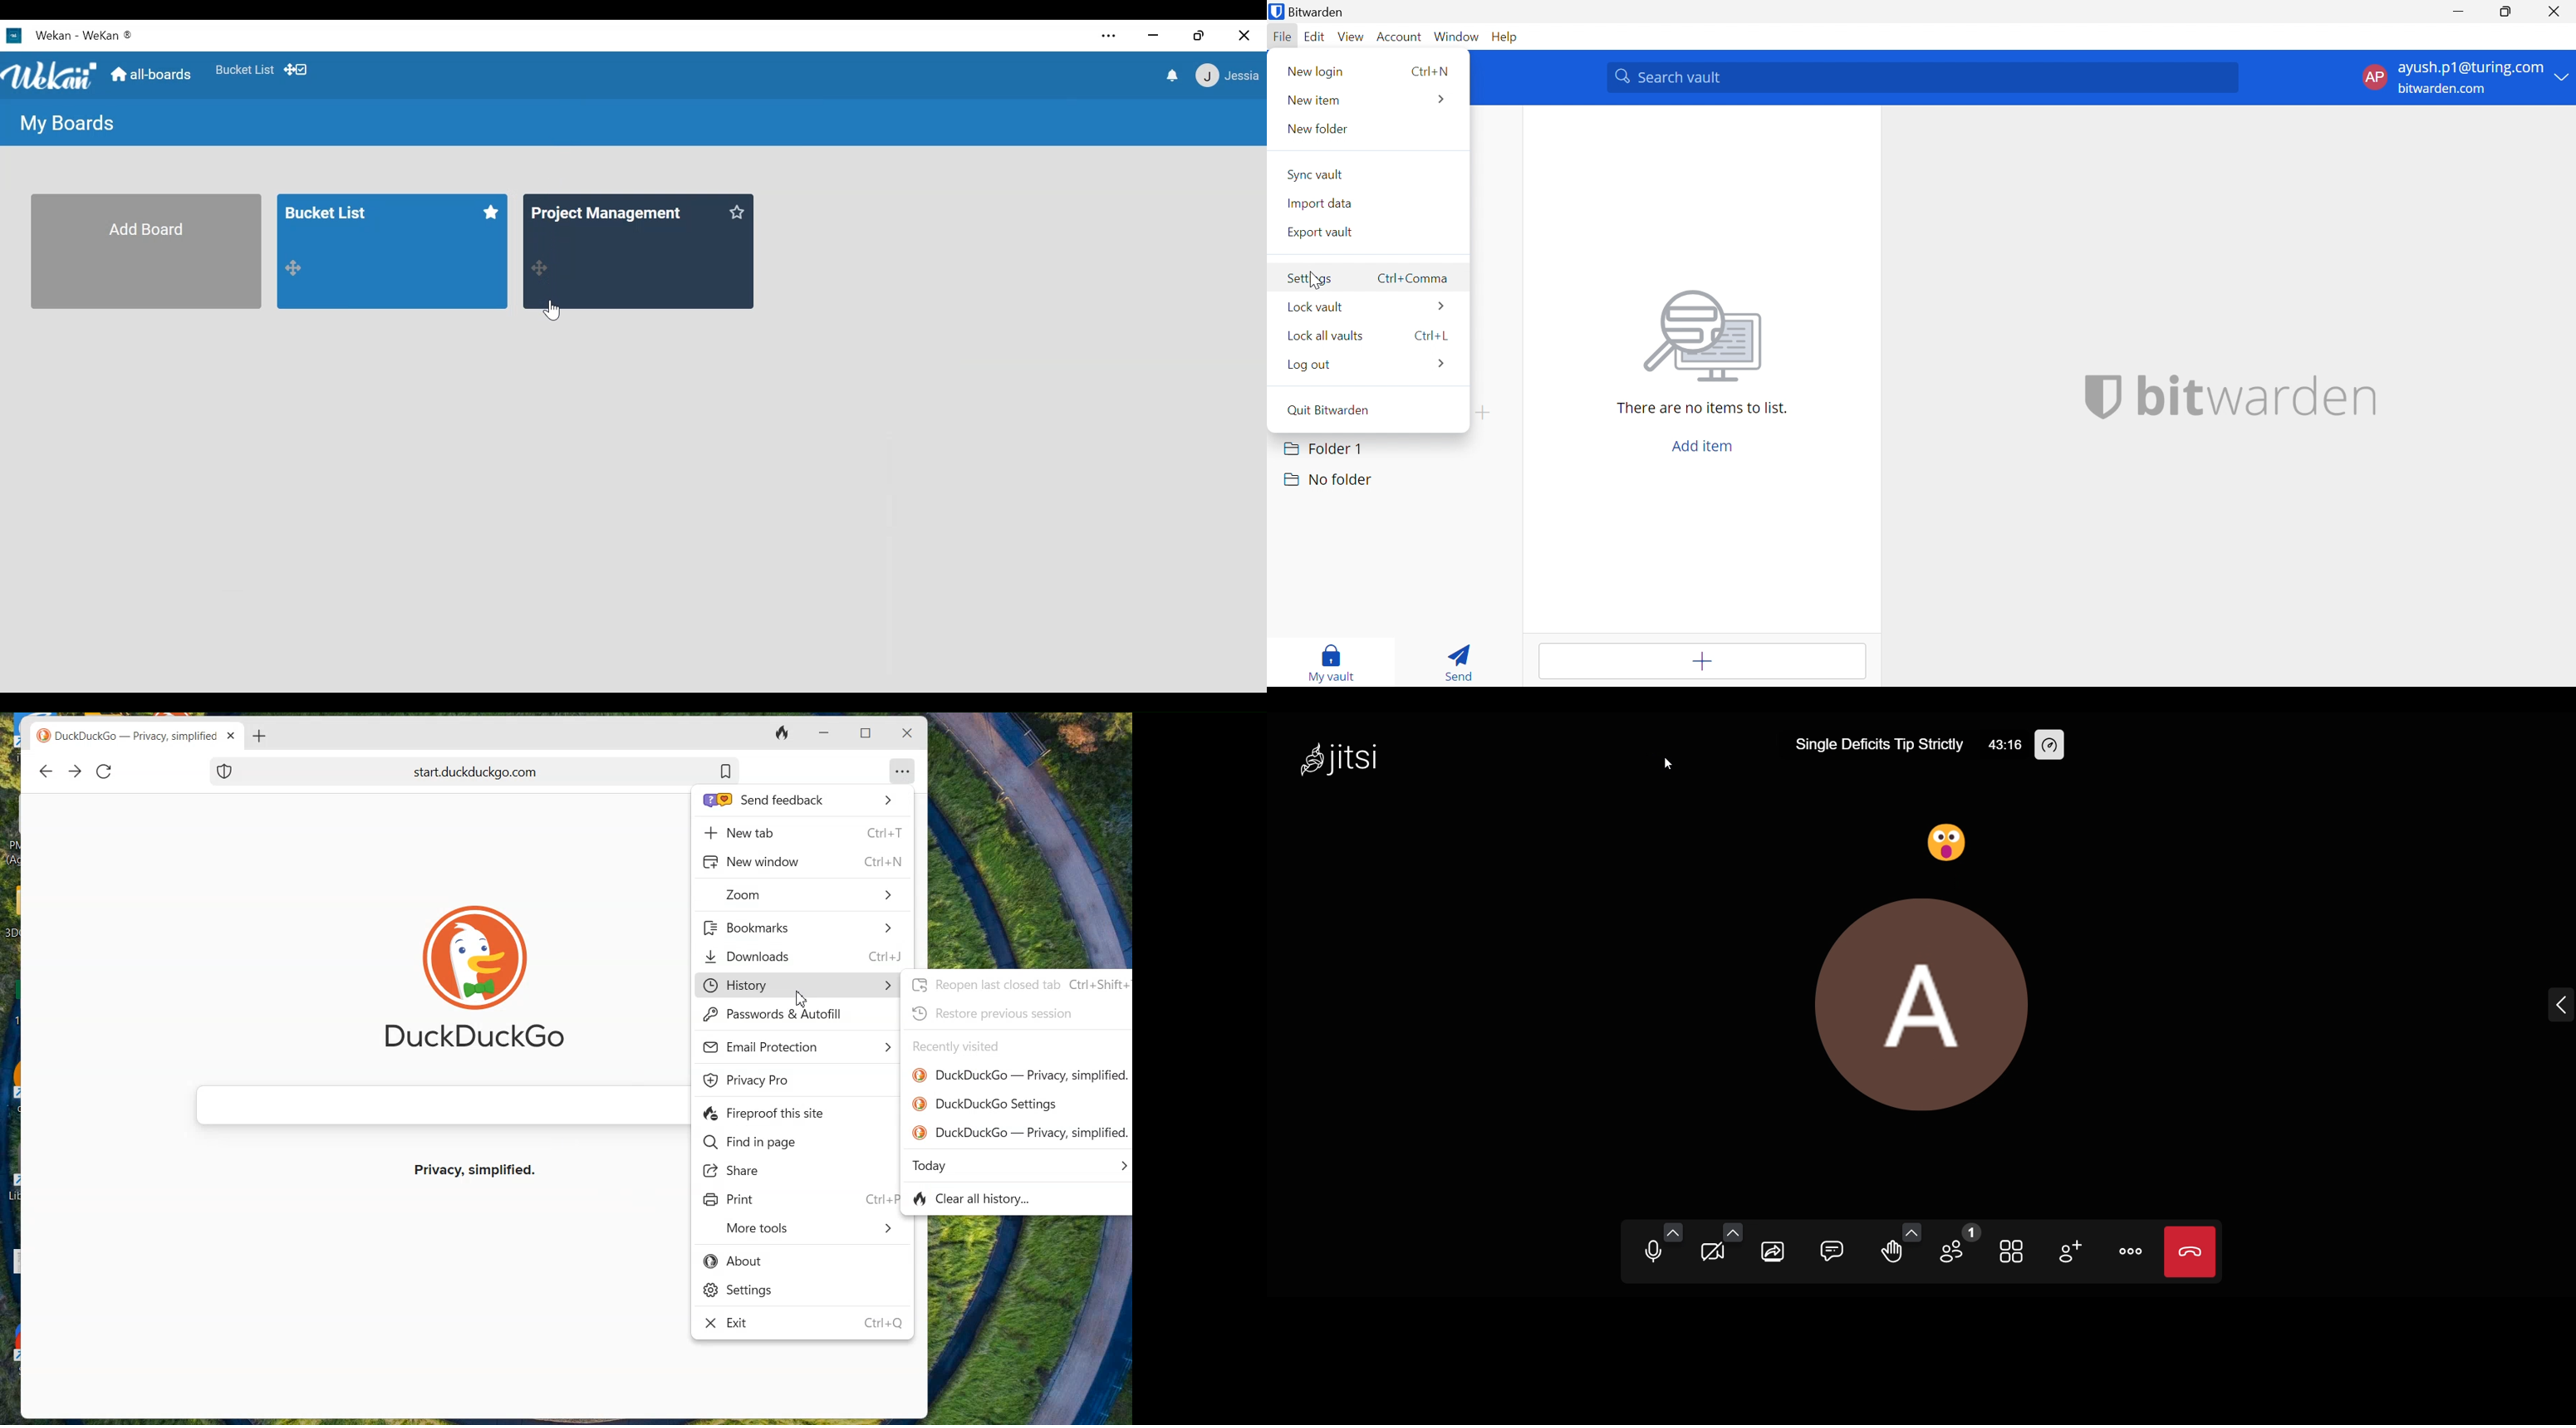 This screenshot has width=2576, height=1428. Describe the element at coordinates (1315, 71) in the screenshot. I see `New login` at that location.